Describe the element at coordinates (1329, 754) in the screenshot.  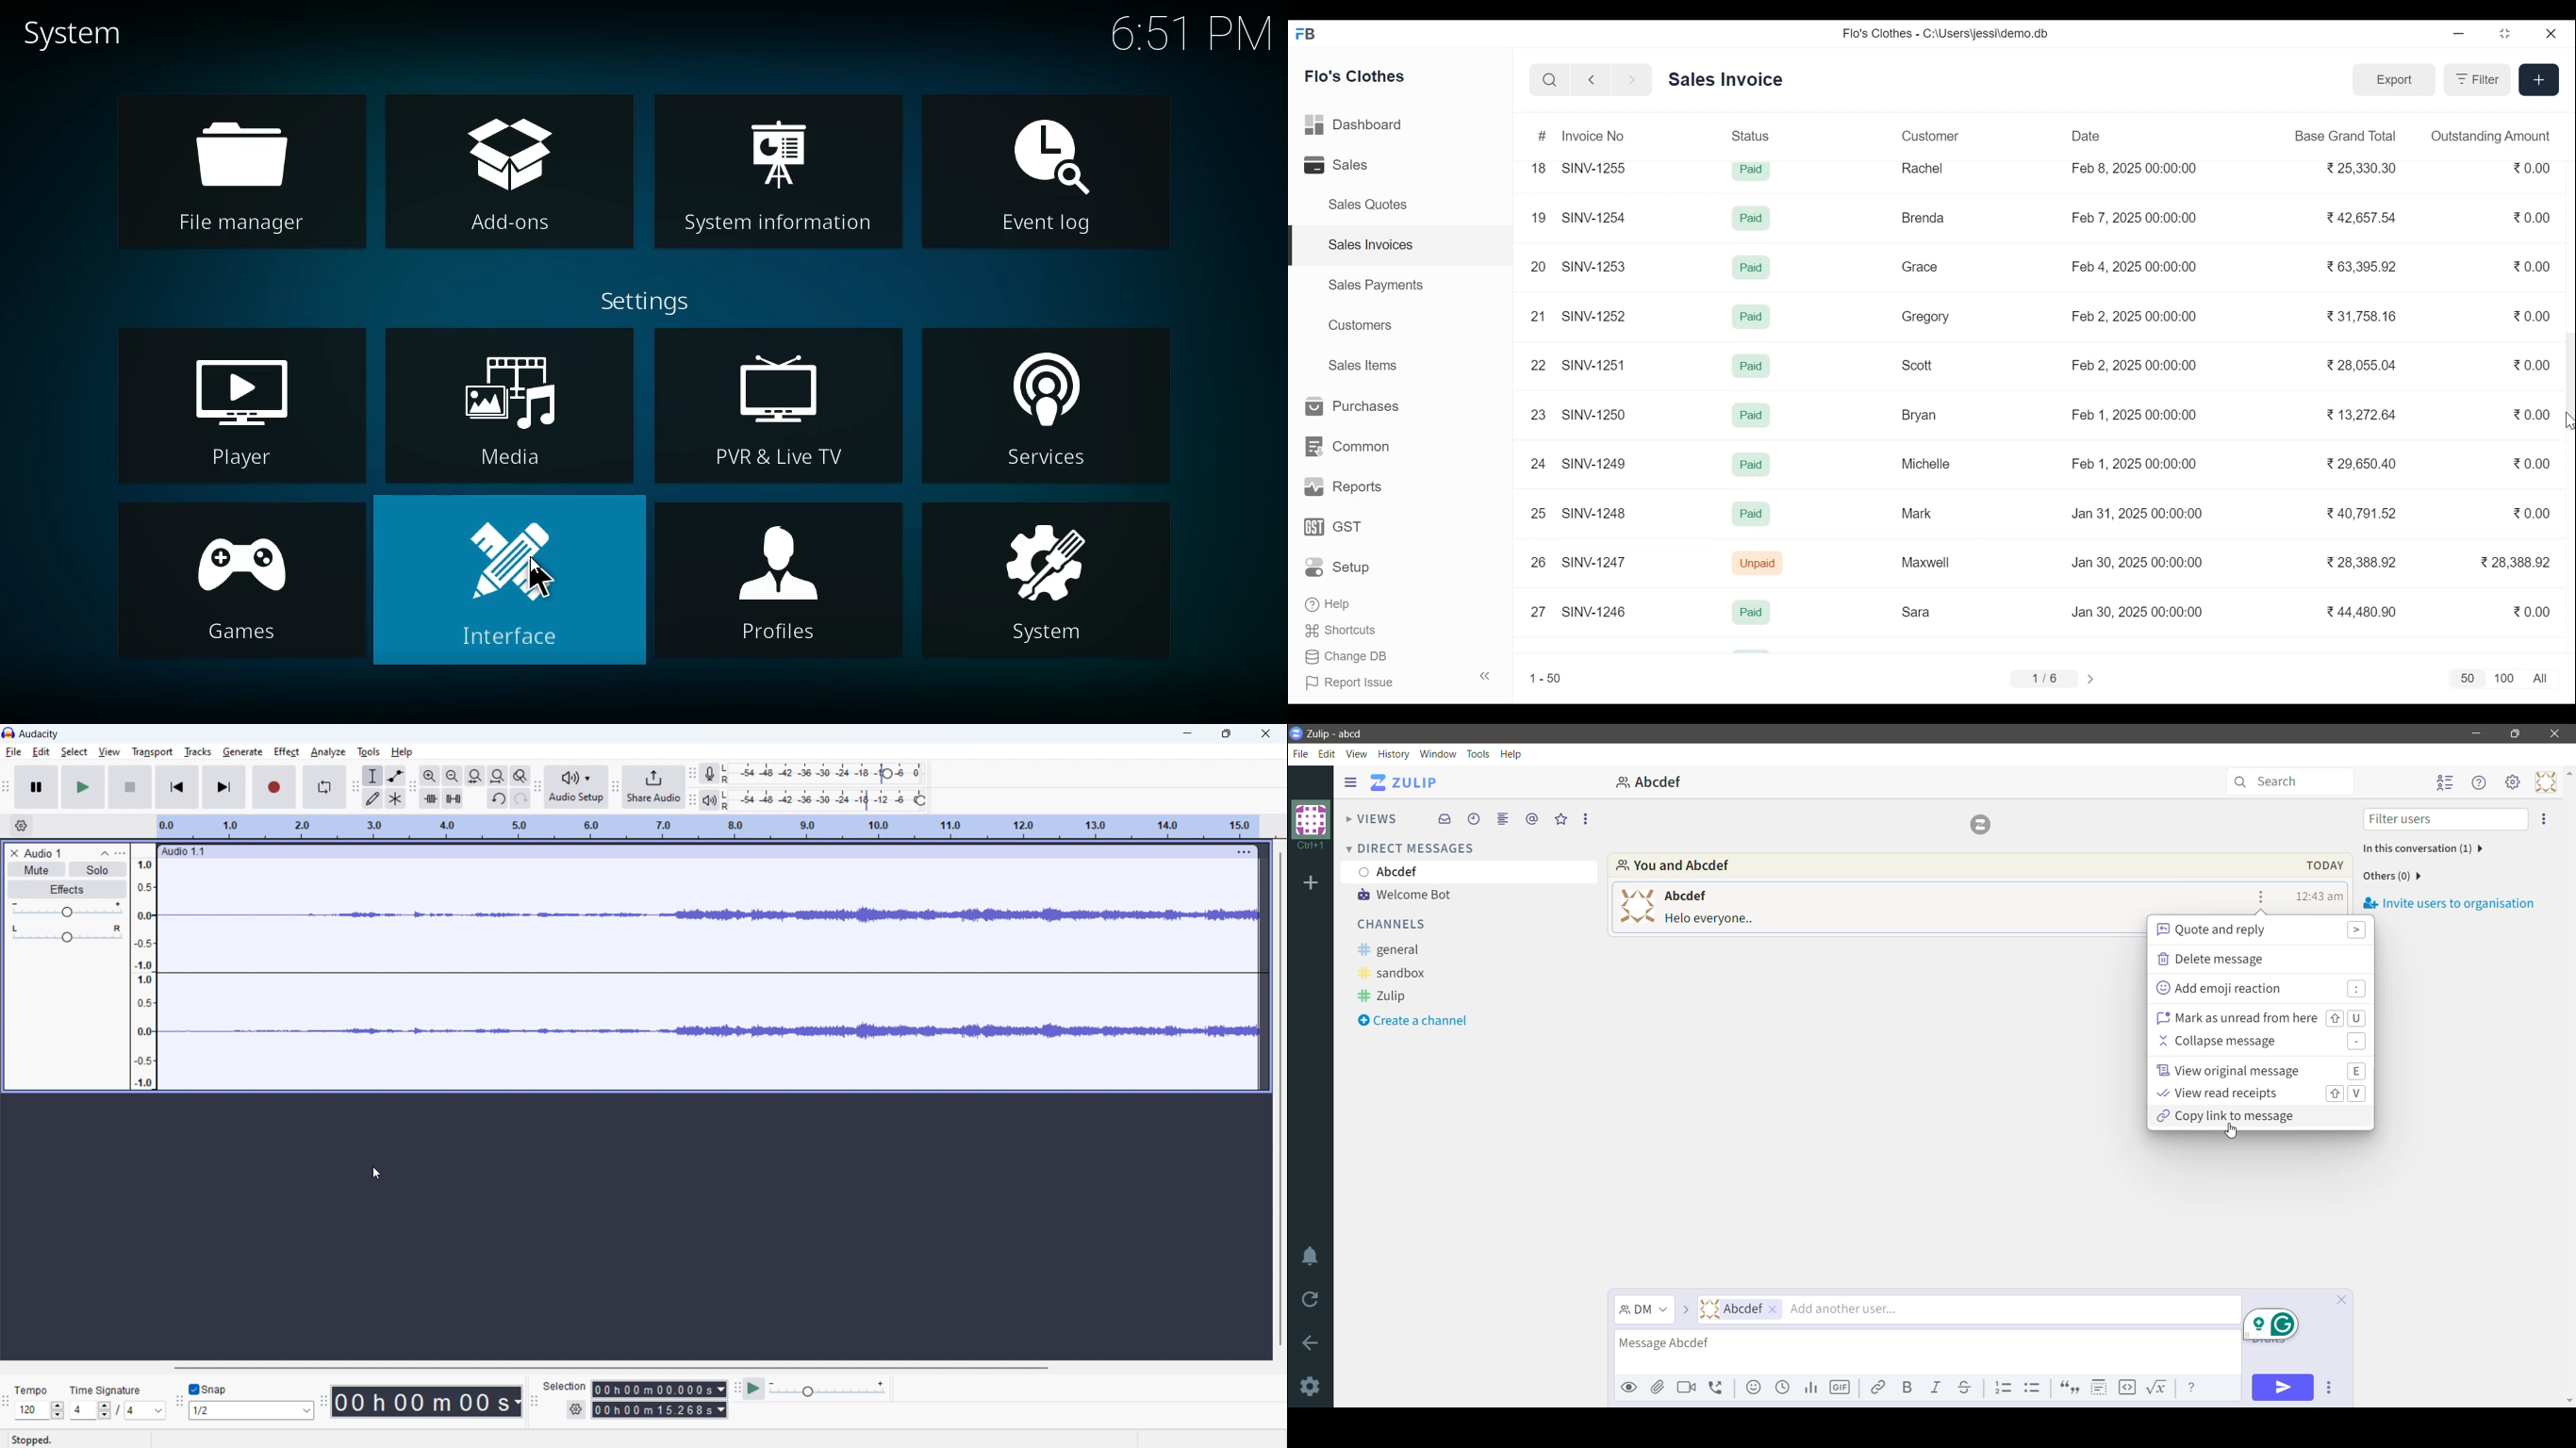
I see `Edit` at that location.